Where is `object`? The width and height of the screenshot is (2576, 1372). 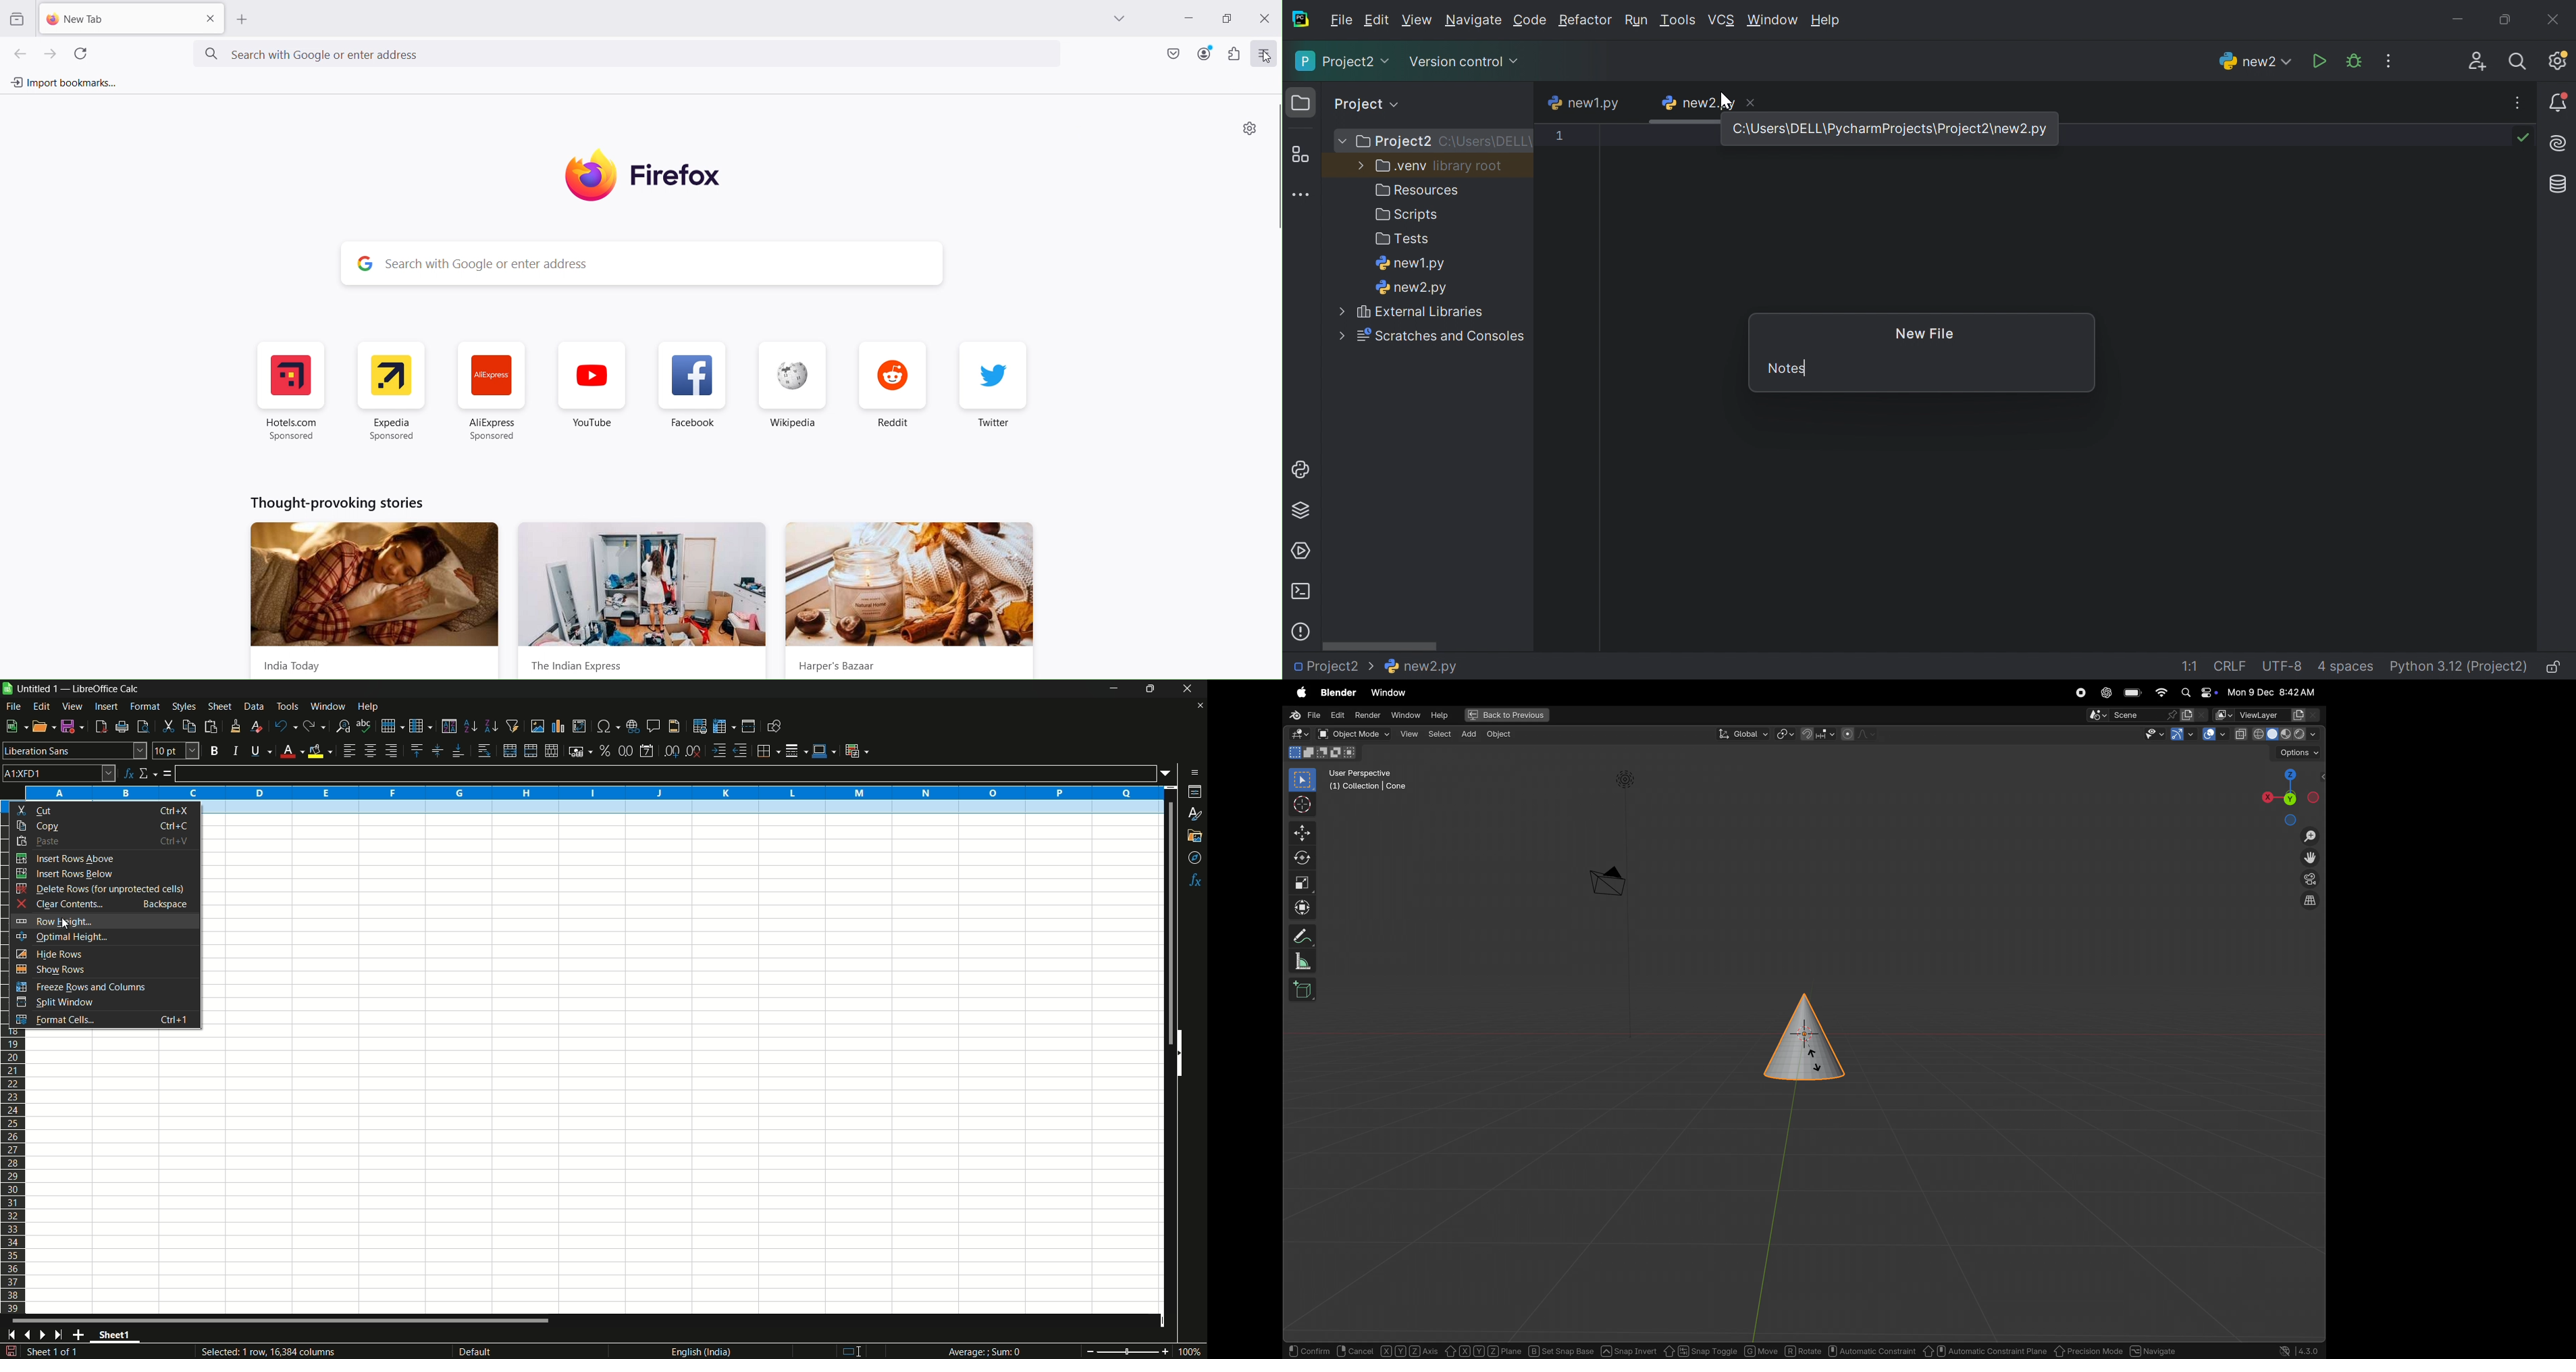 object is located at coordinates (1411, 1351).